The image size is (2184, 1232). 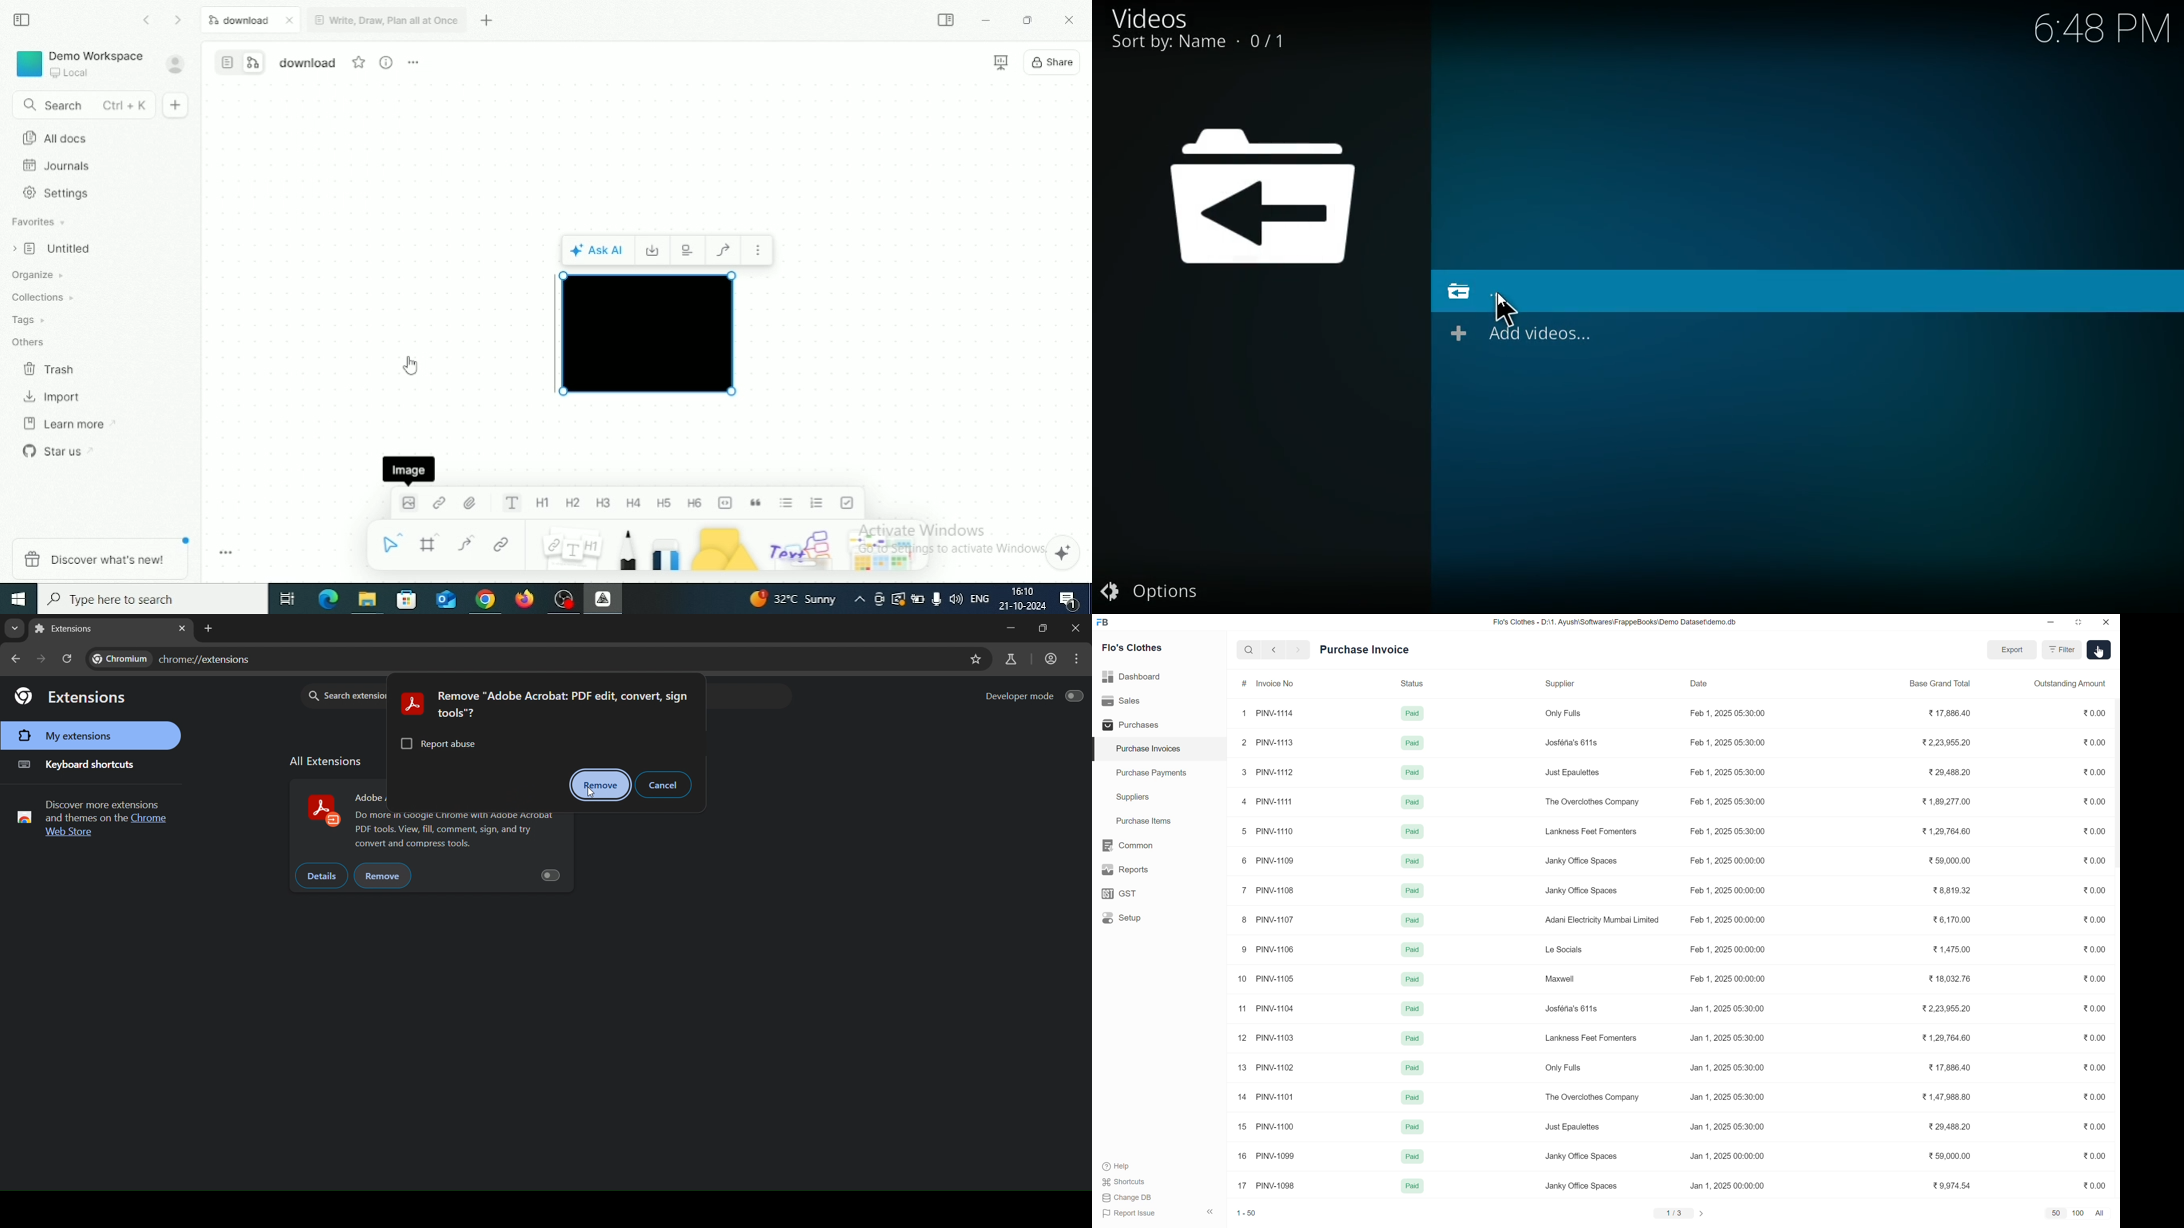 What do you see at coordinates (2079, 1213) in the screenshot?
I see `100` at bounding box center [2079, 1213].